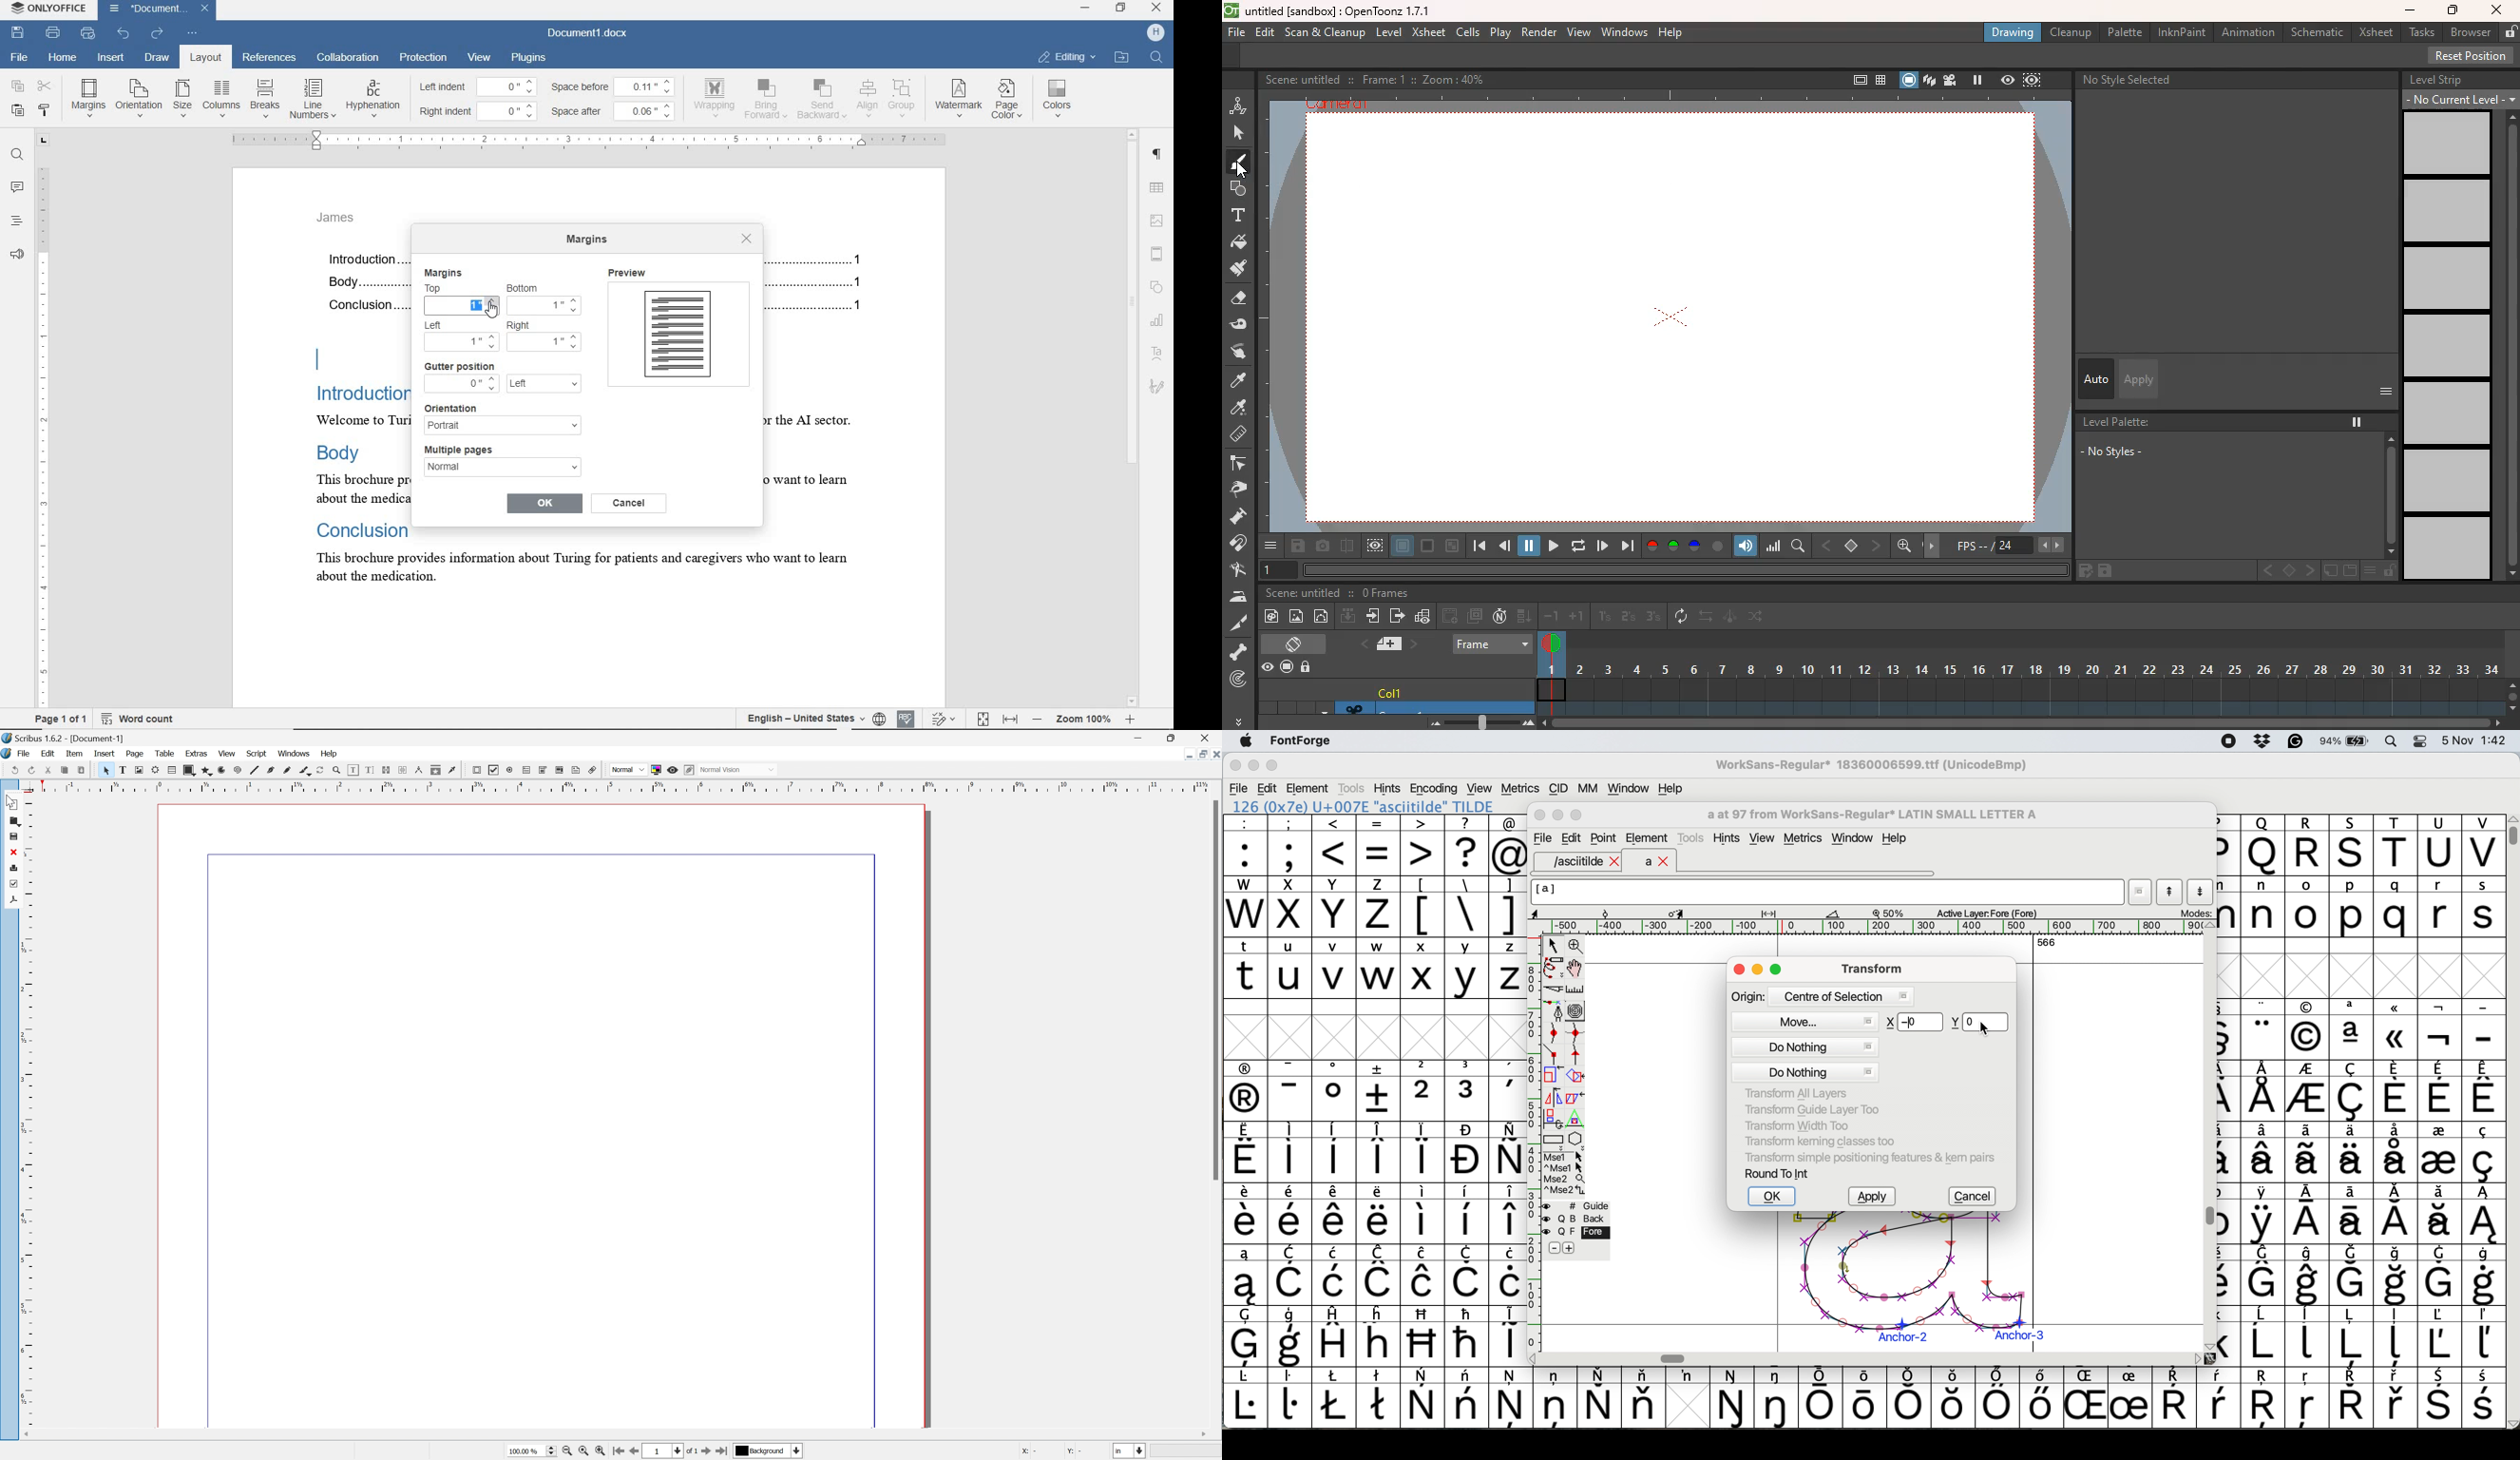 This screenshot has width=2520, height=1484. I want to click on level, so click(2446, 481).